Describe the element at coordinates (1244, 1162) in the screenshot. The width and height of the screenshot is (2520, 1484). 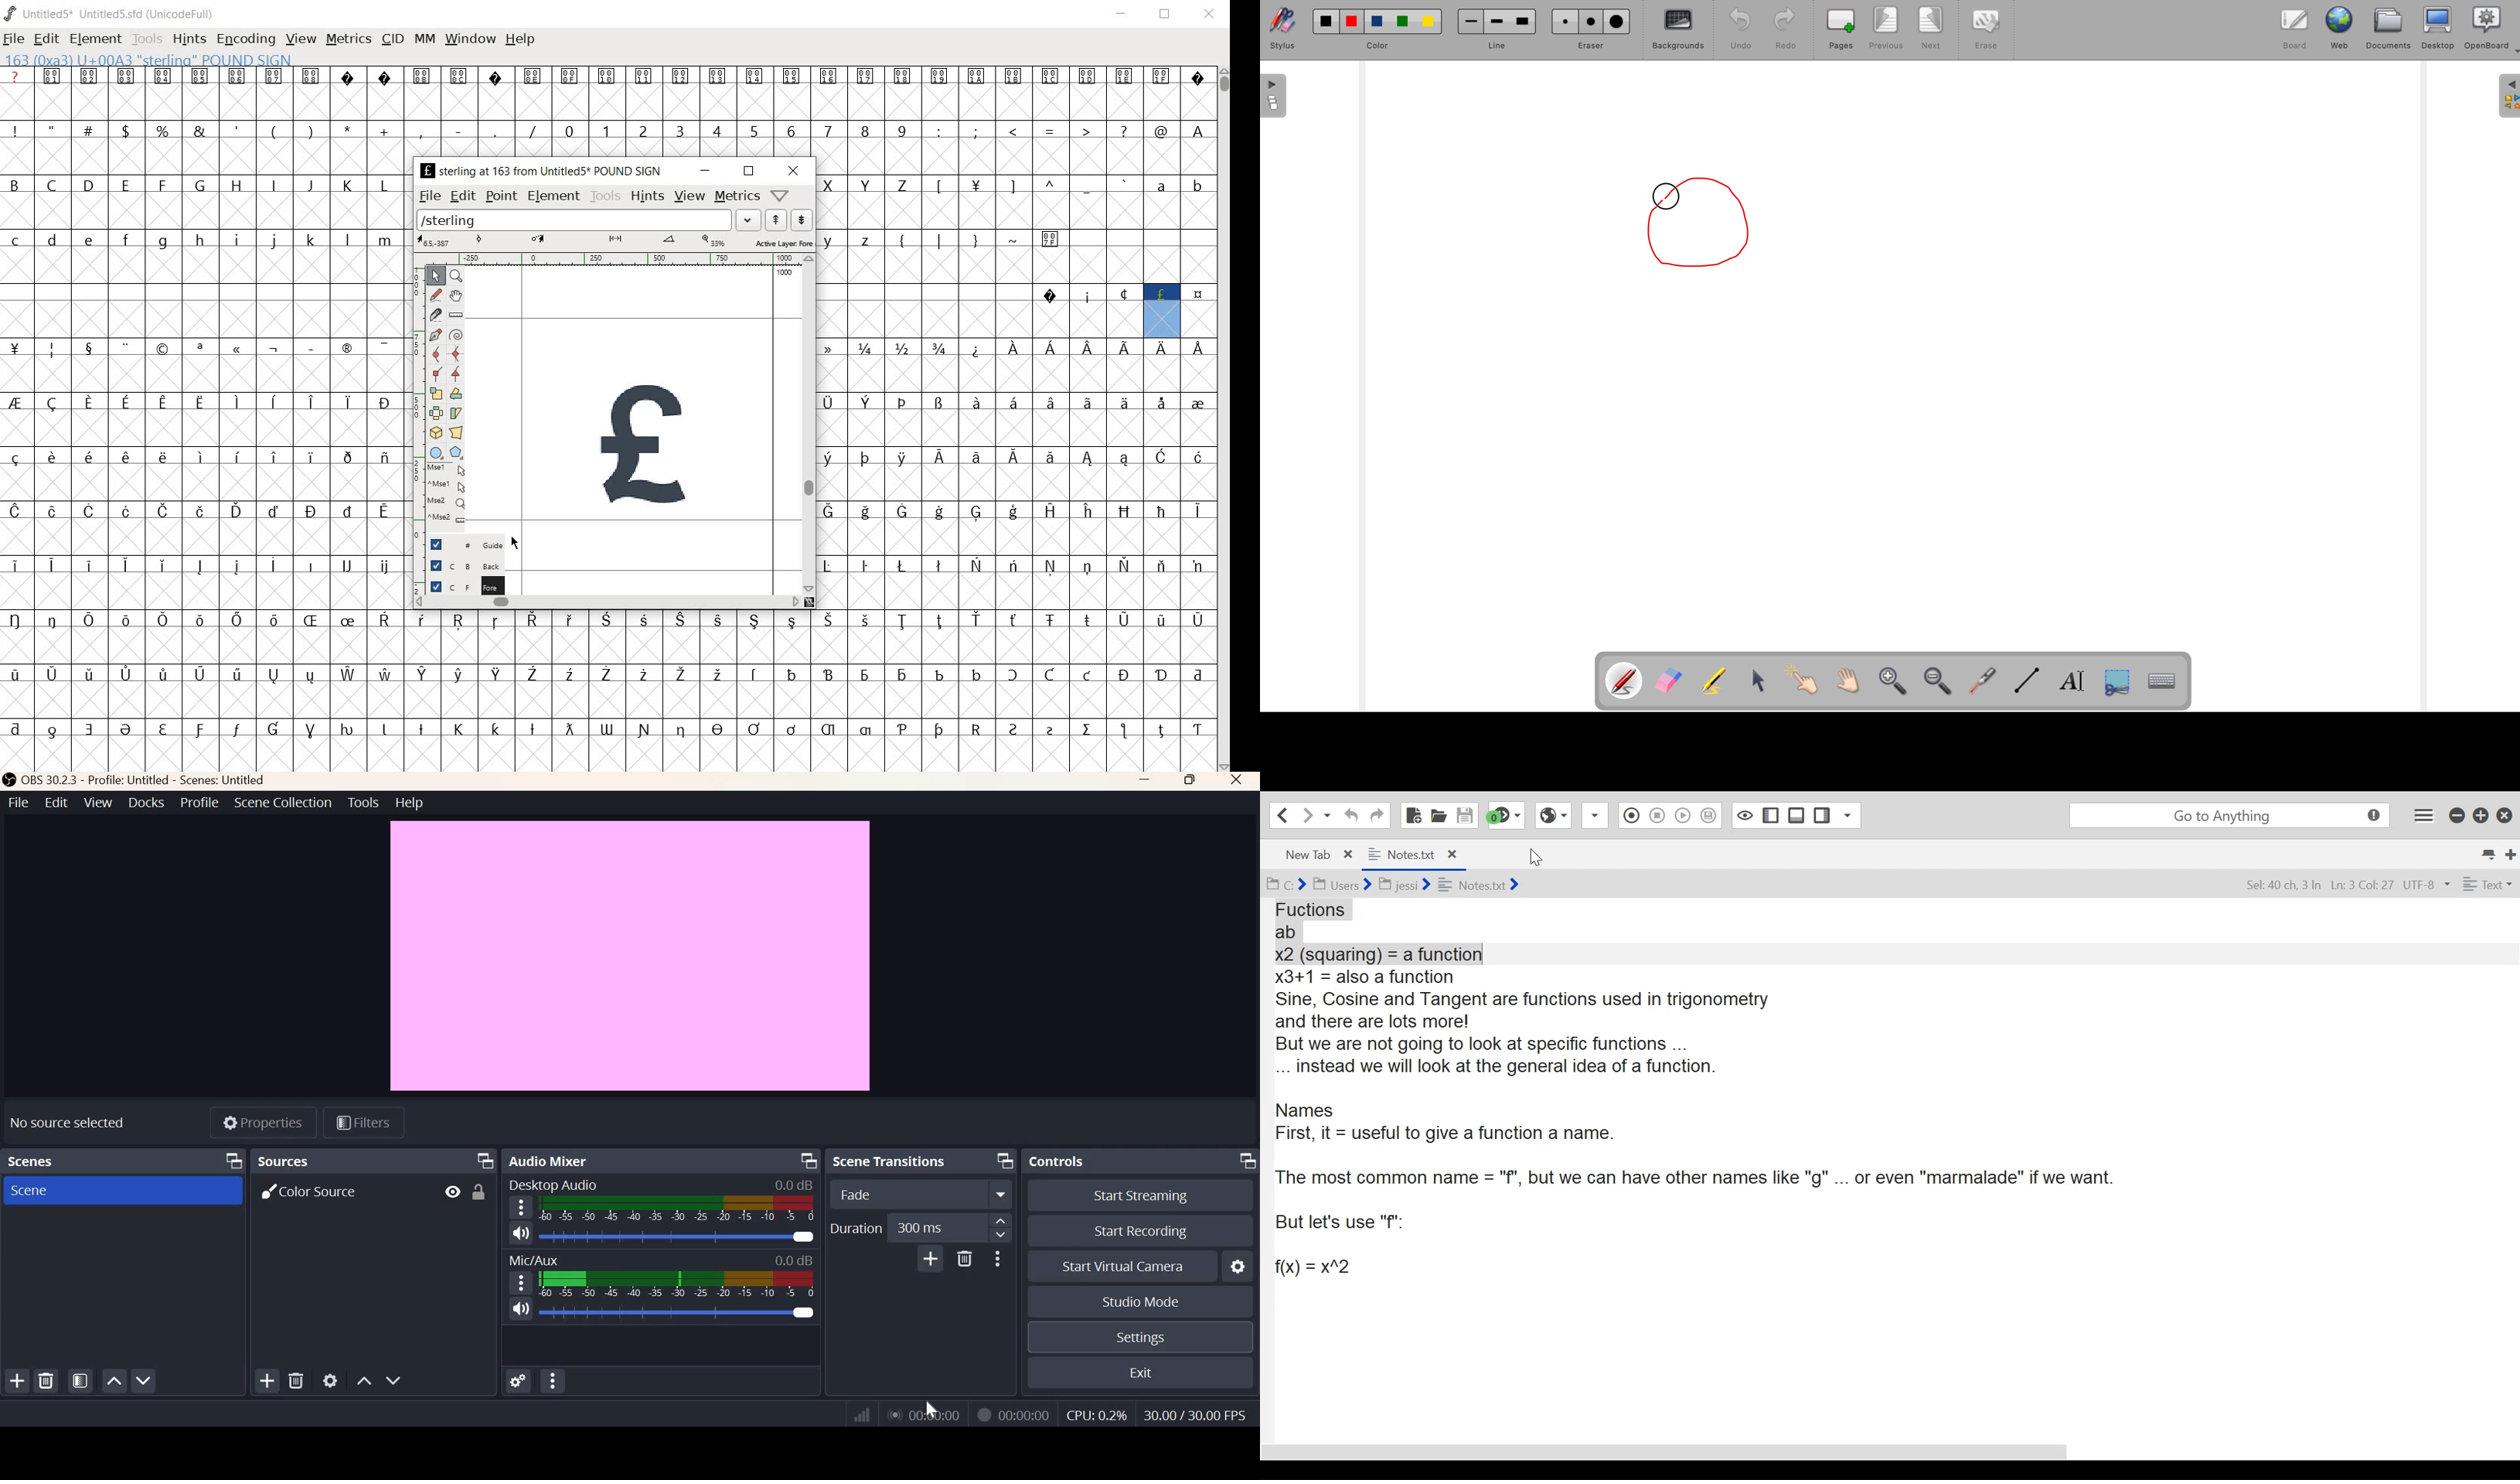
I see `Dock Options icon` at that location.